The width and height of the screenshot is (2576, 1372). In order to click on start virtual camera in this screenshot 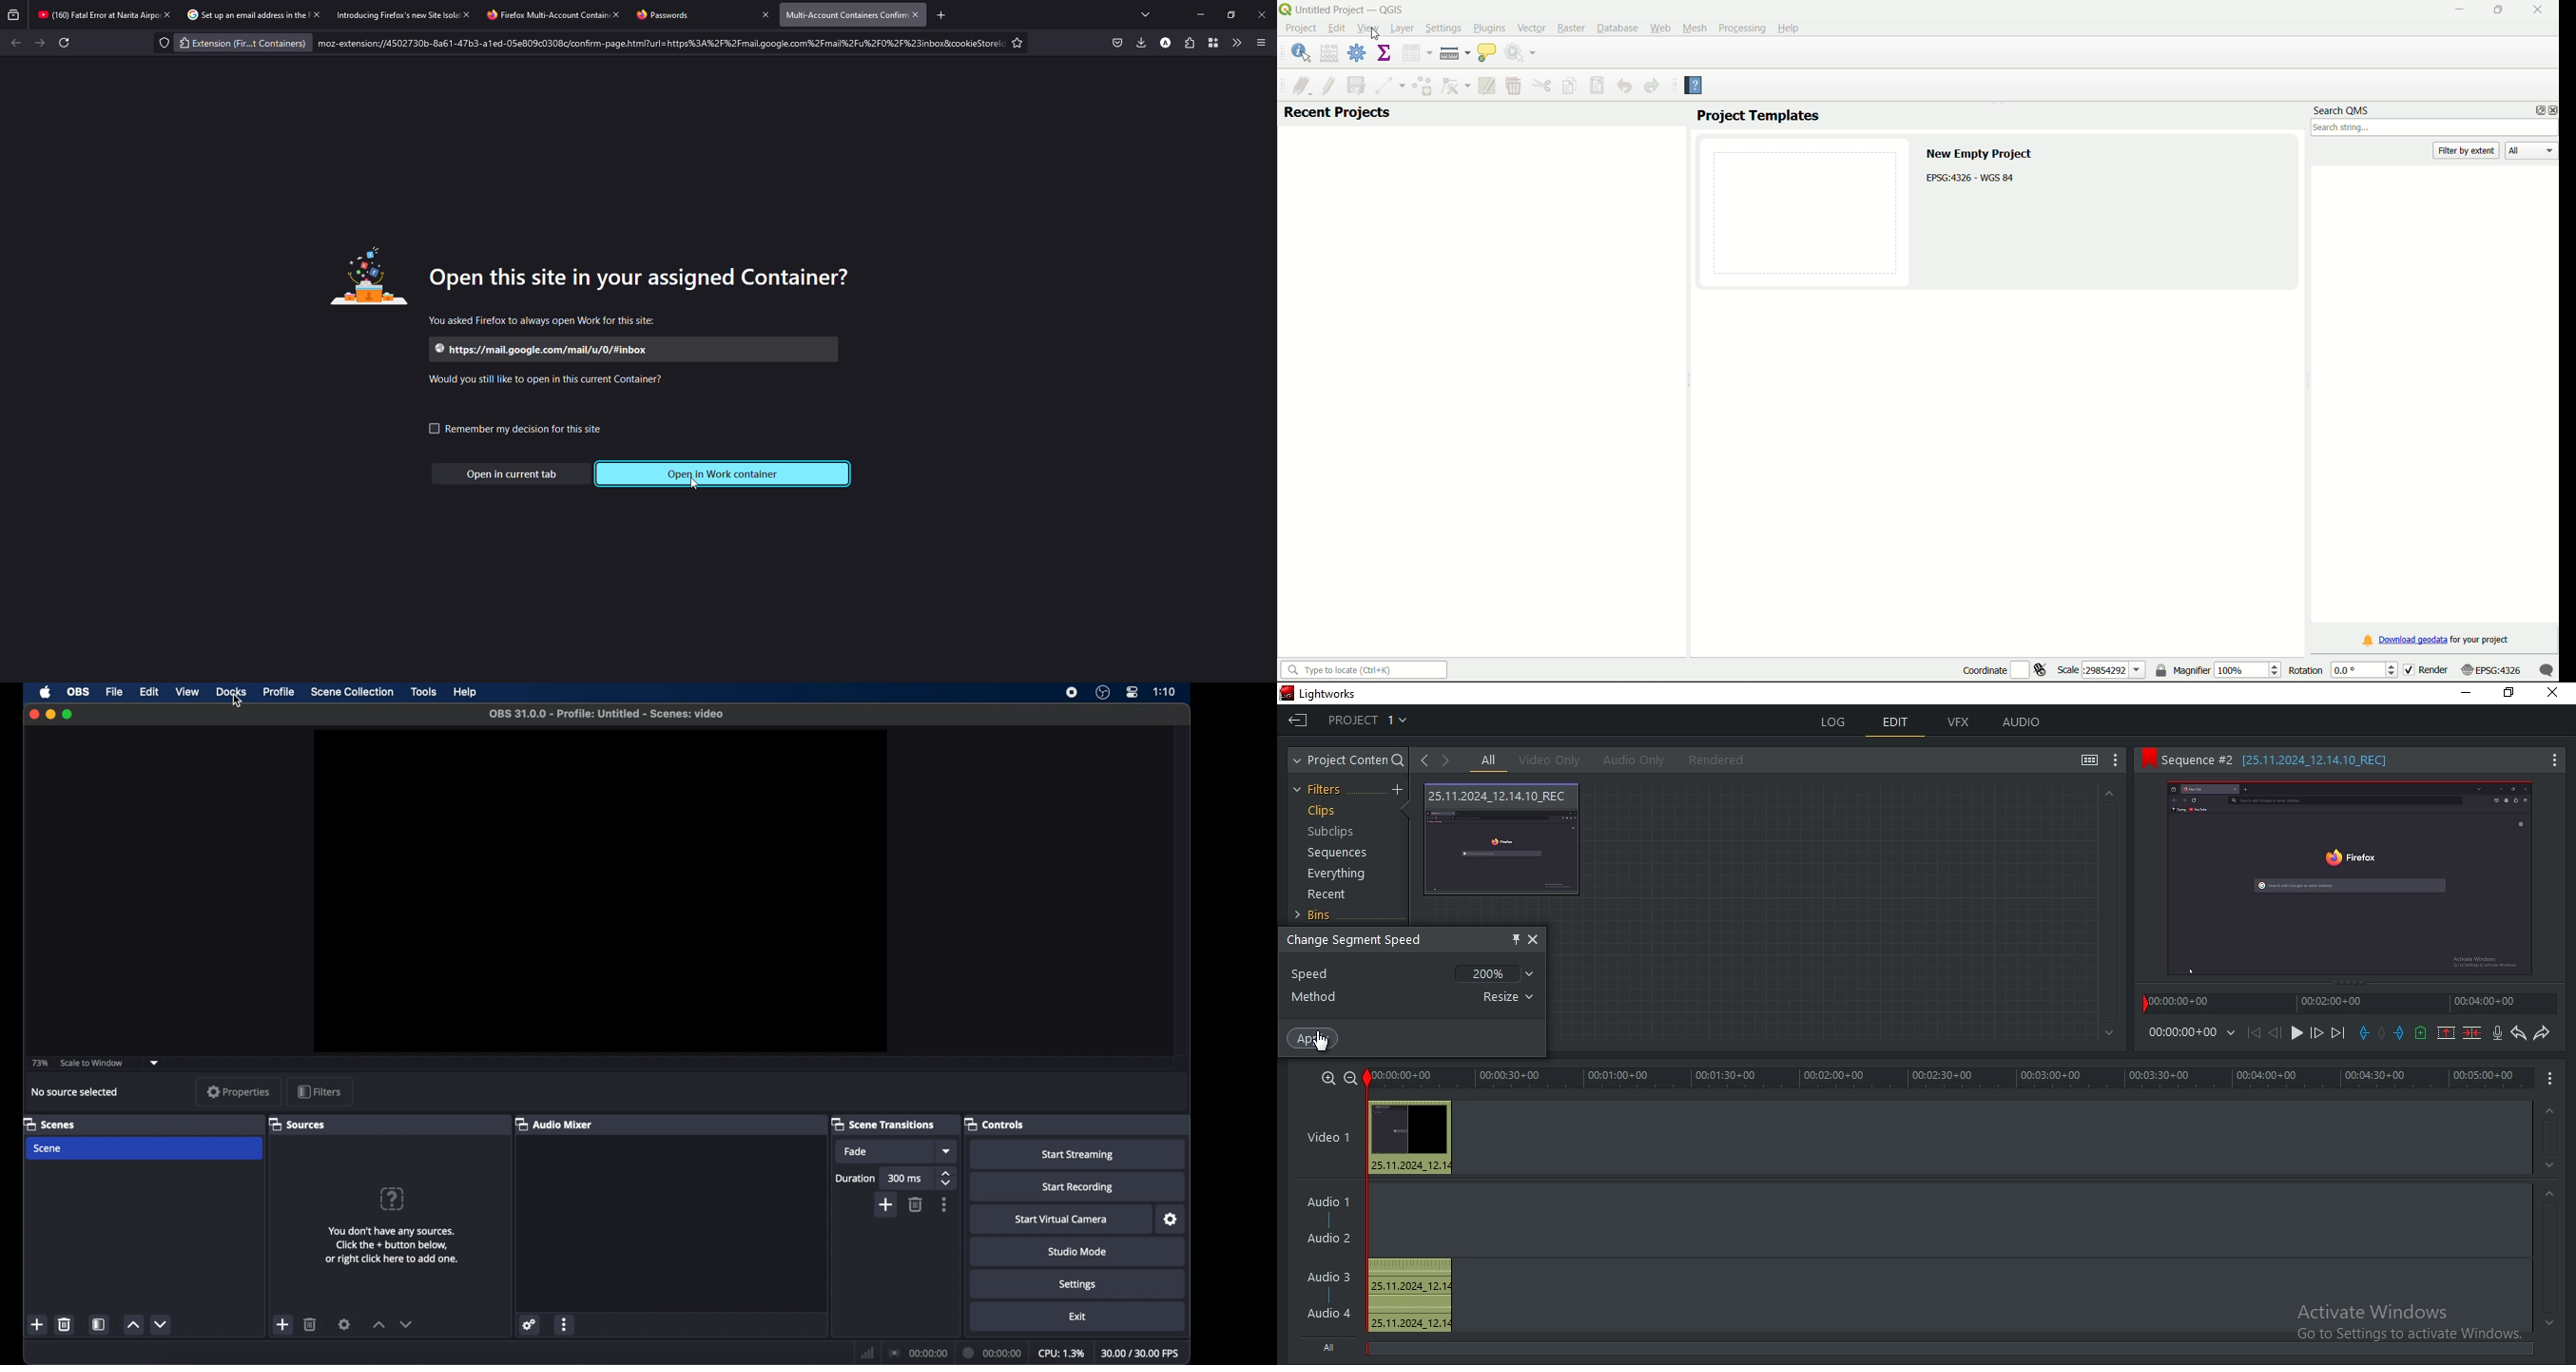, I will do `click(1061, 1220)`.